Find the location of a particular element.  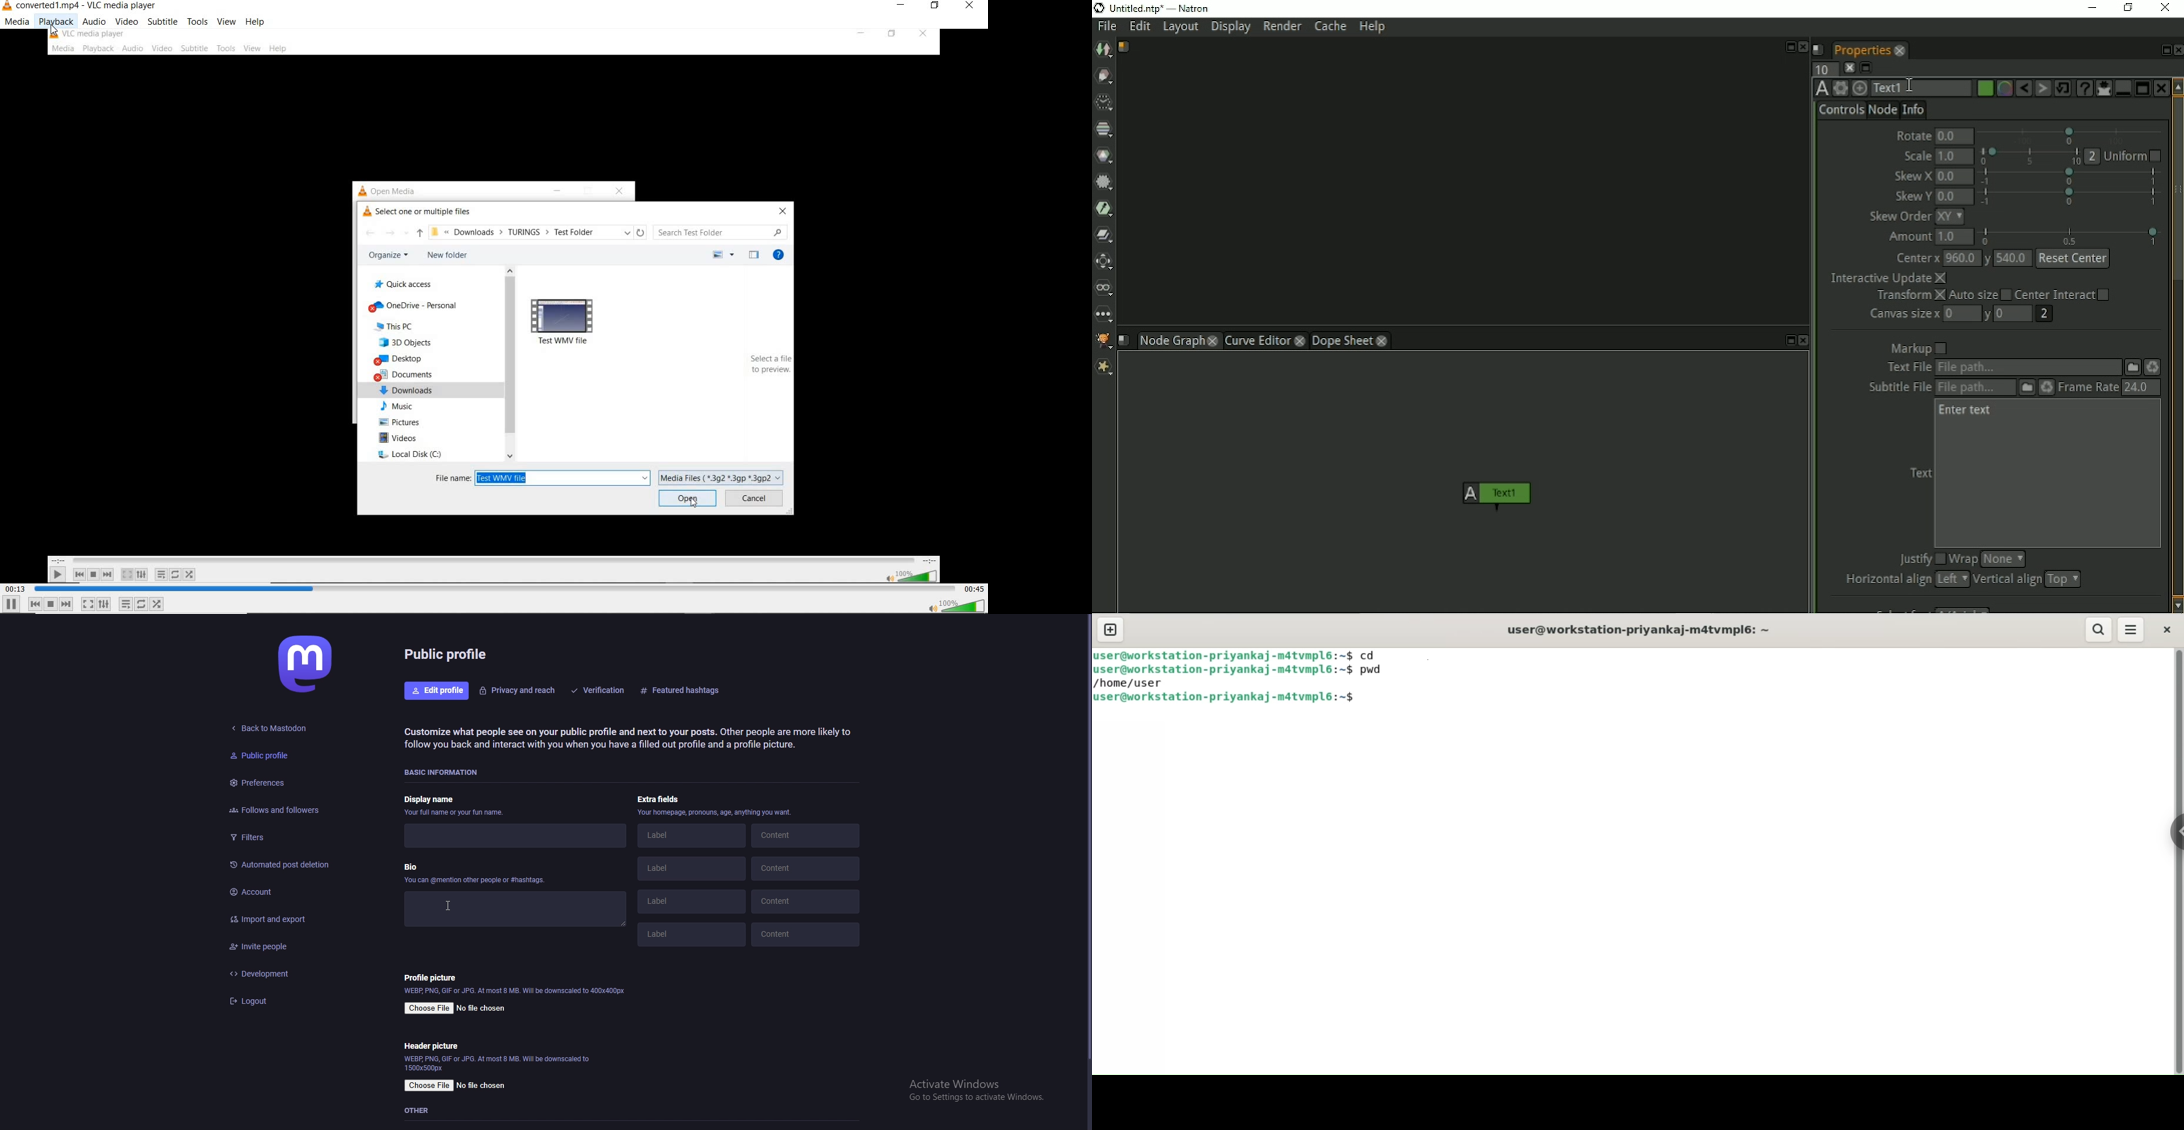

Canvas size is located at coordinates (2602, 586).